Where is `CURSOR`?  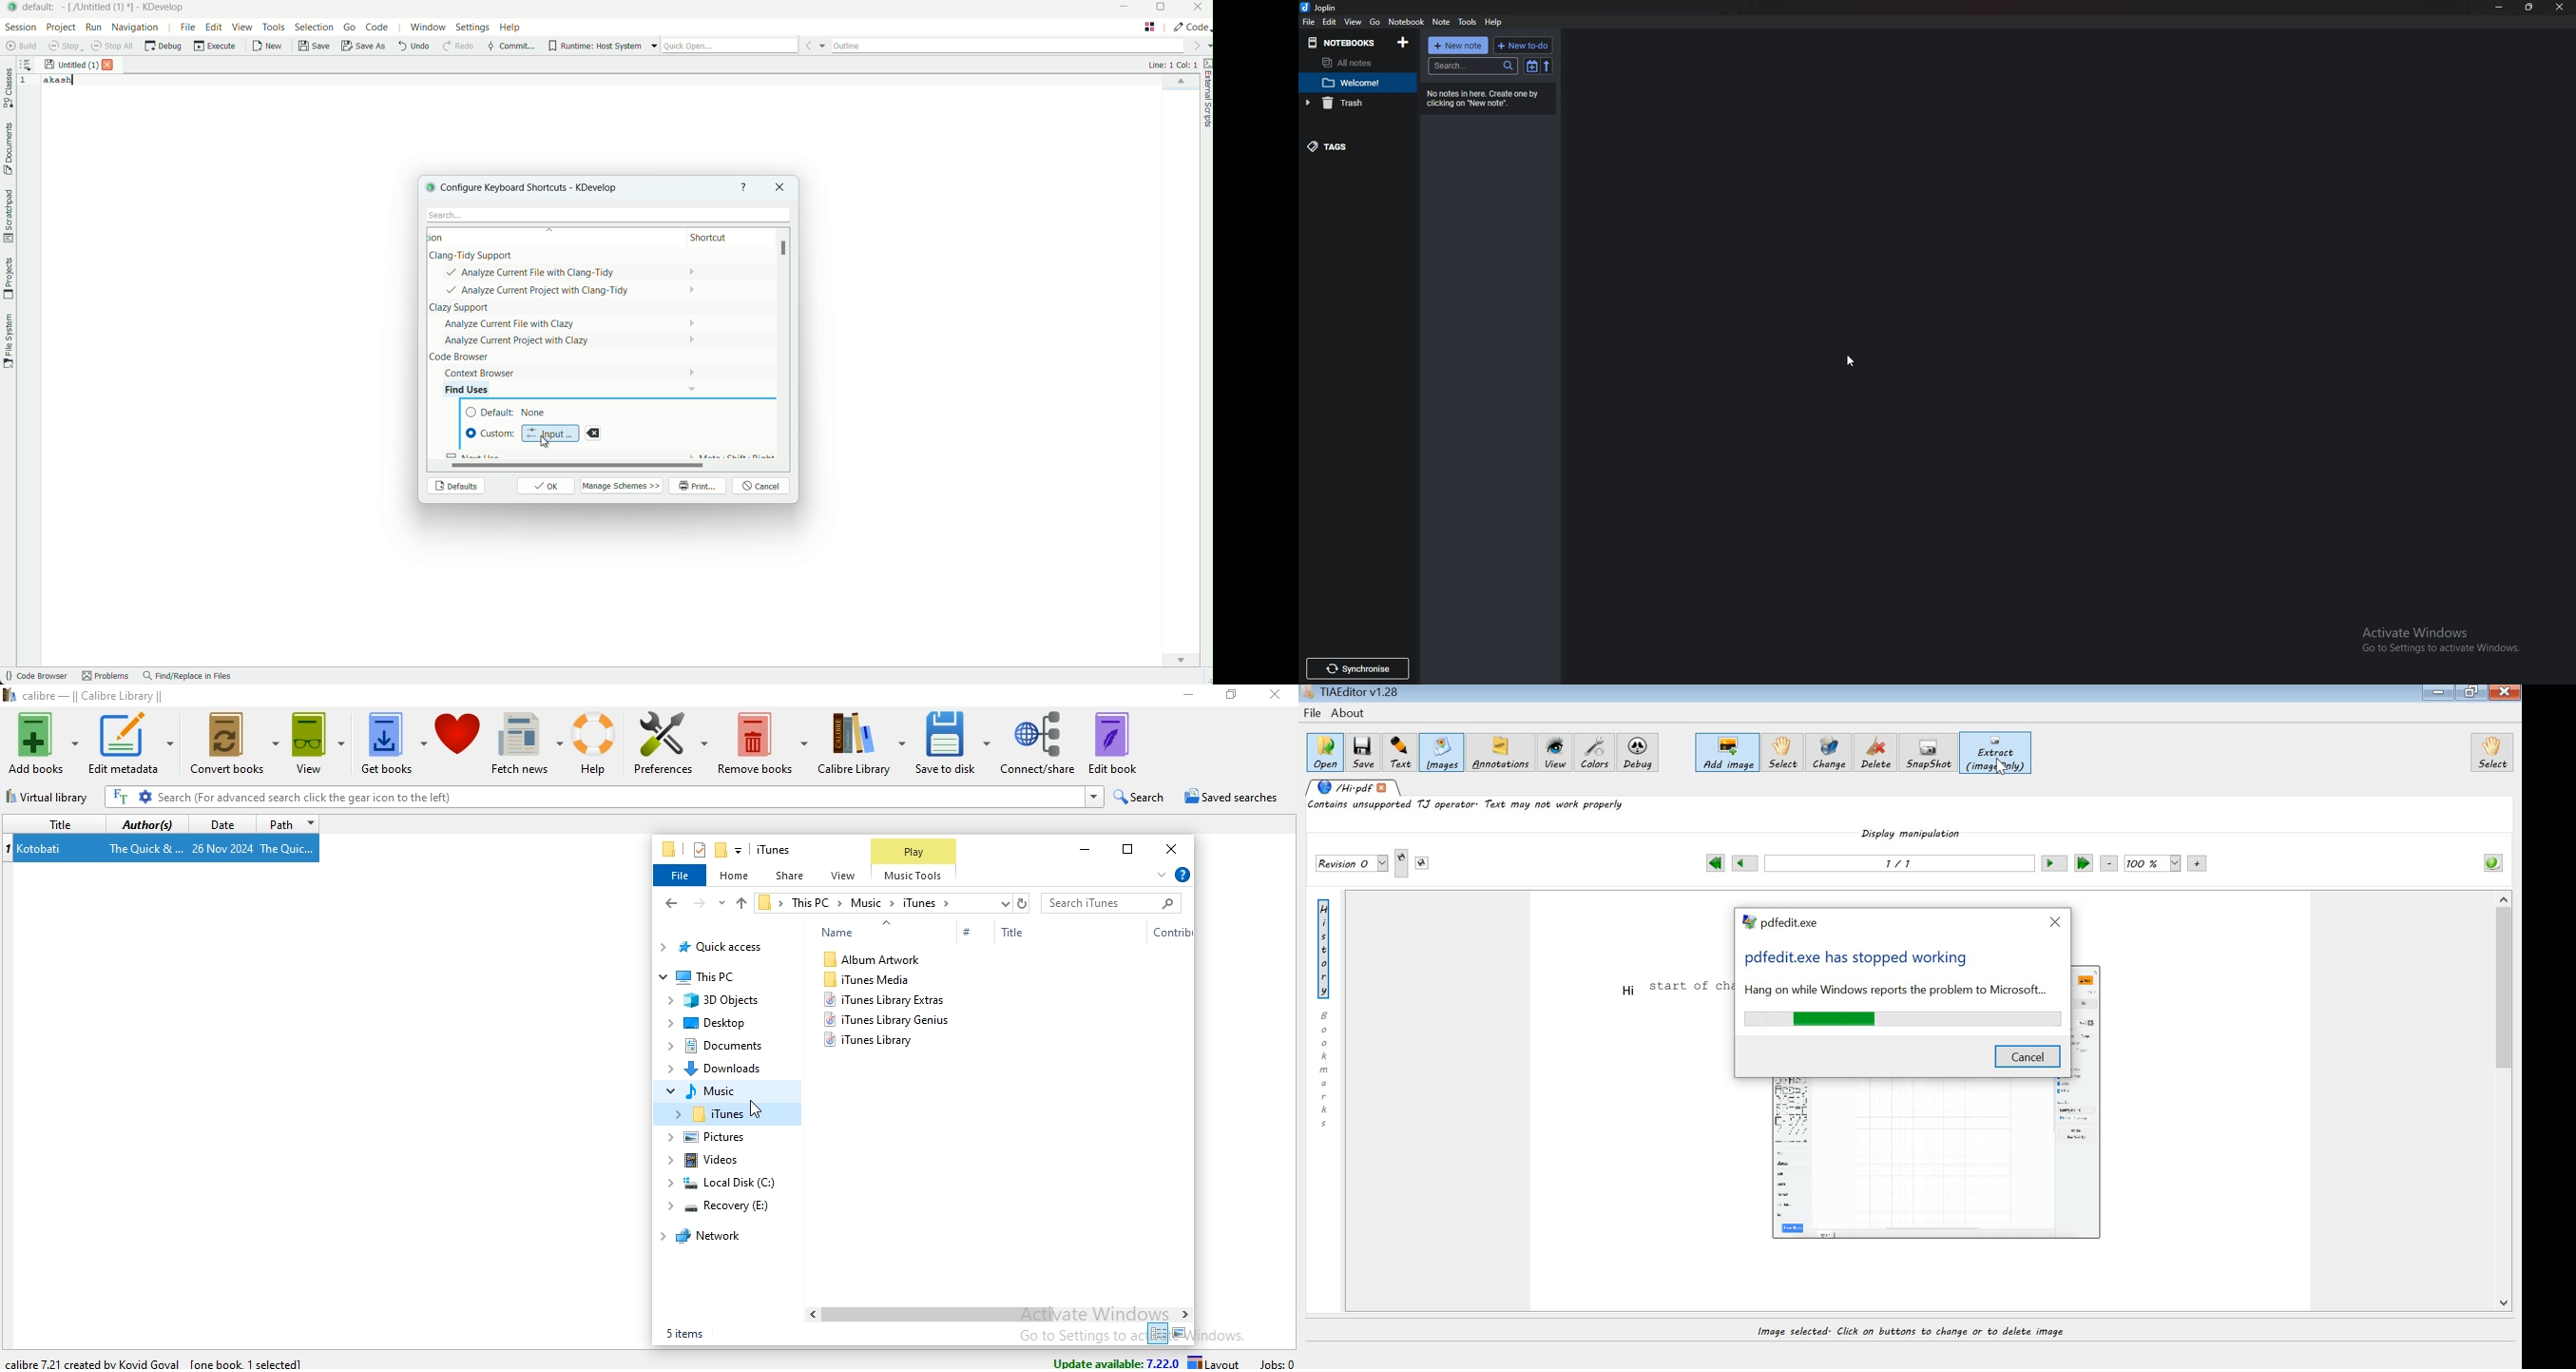 CURSOR is located at coordinates (2001, 770).